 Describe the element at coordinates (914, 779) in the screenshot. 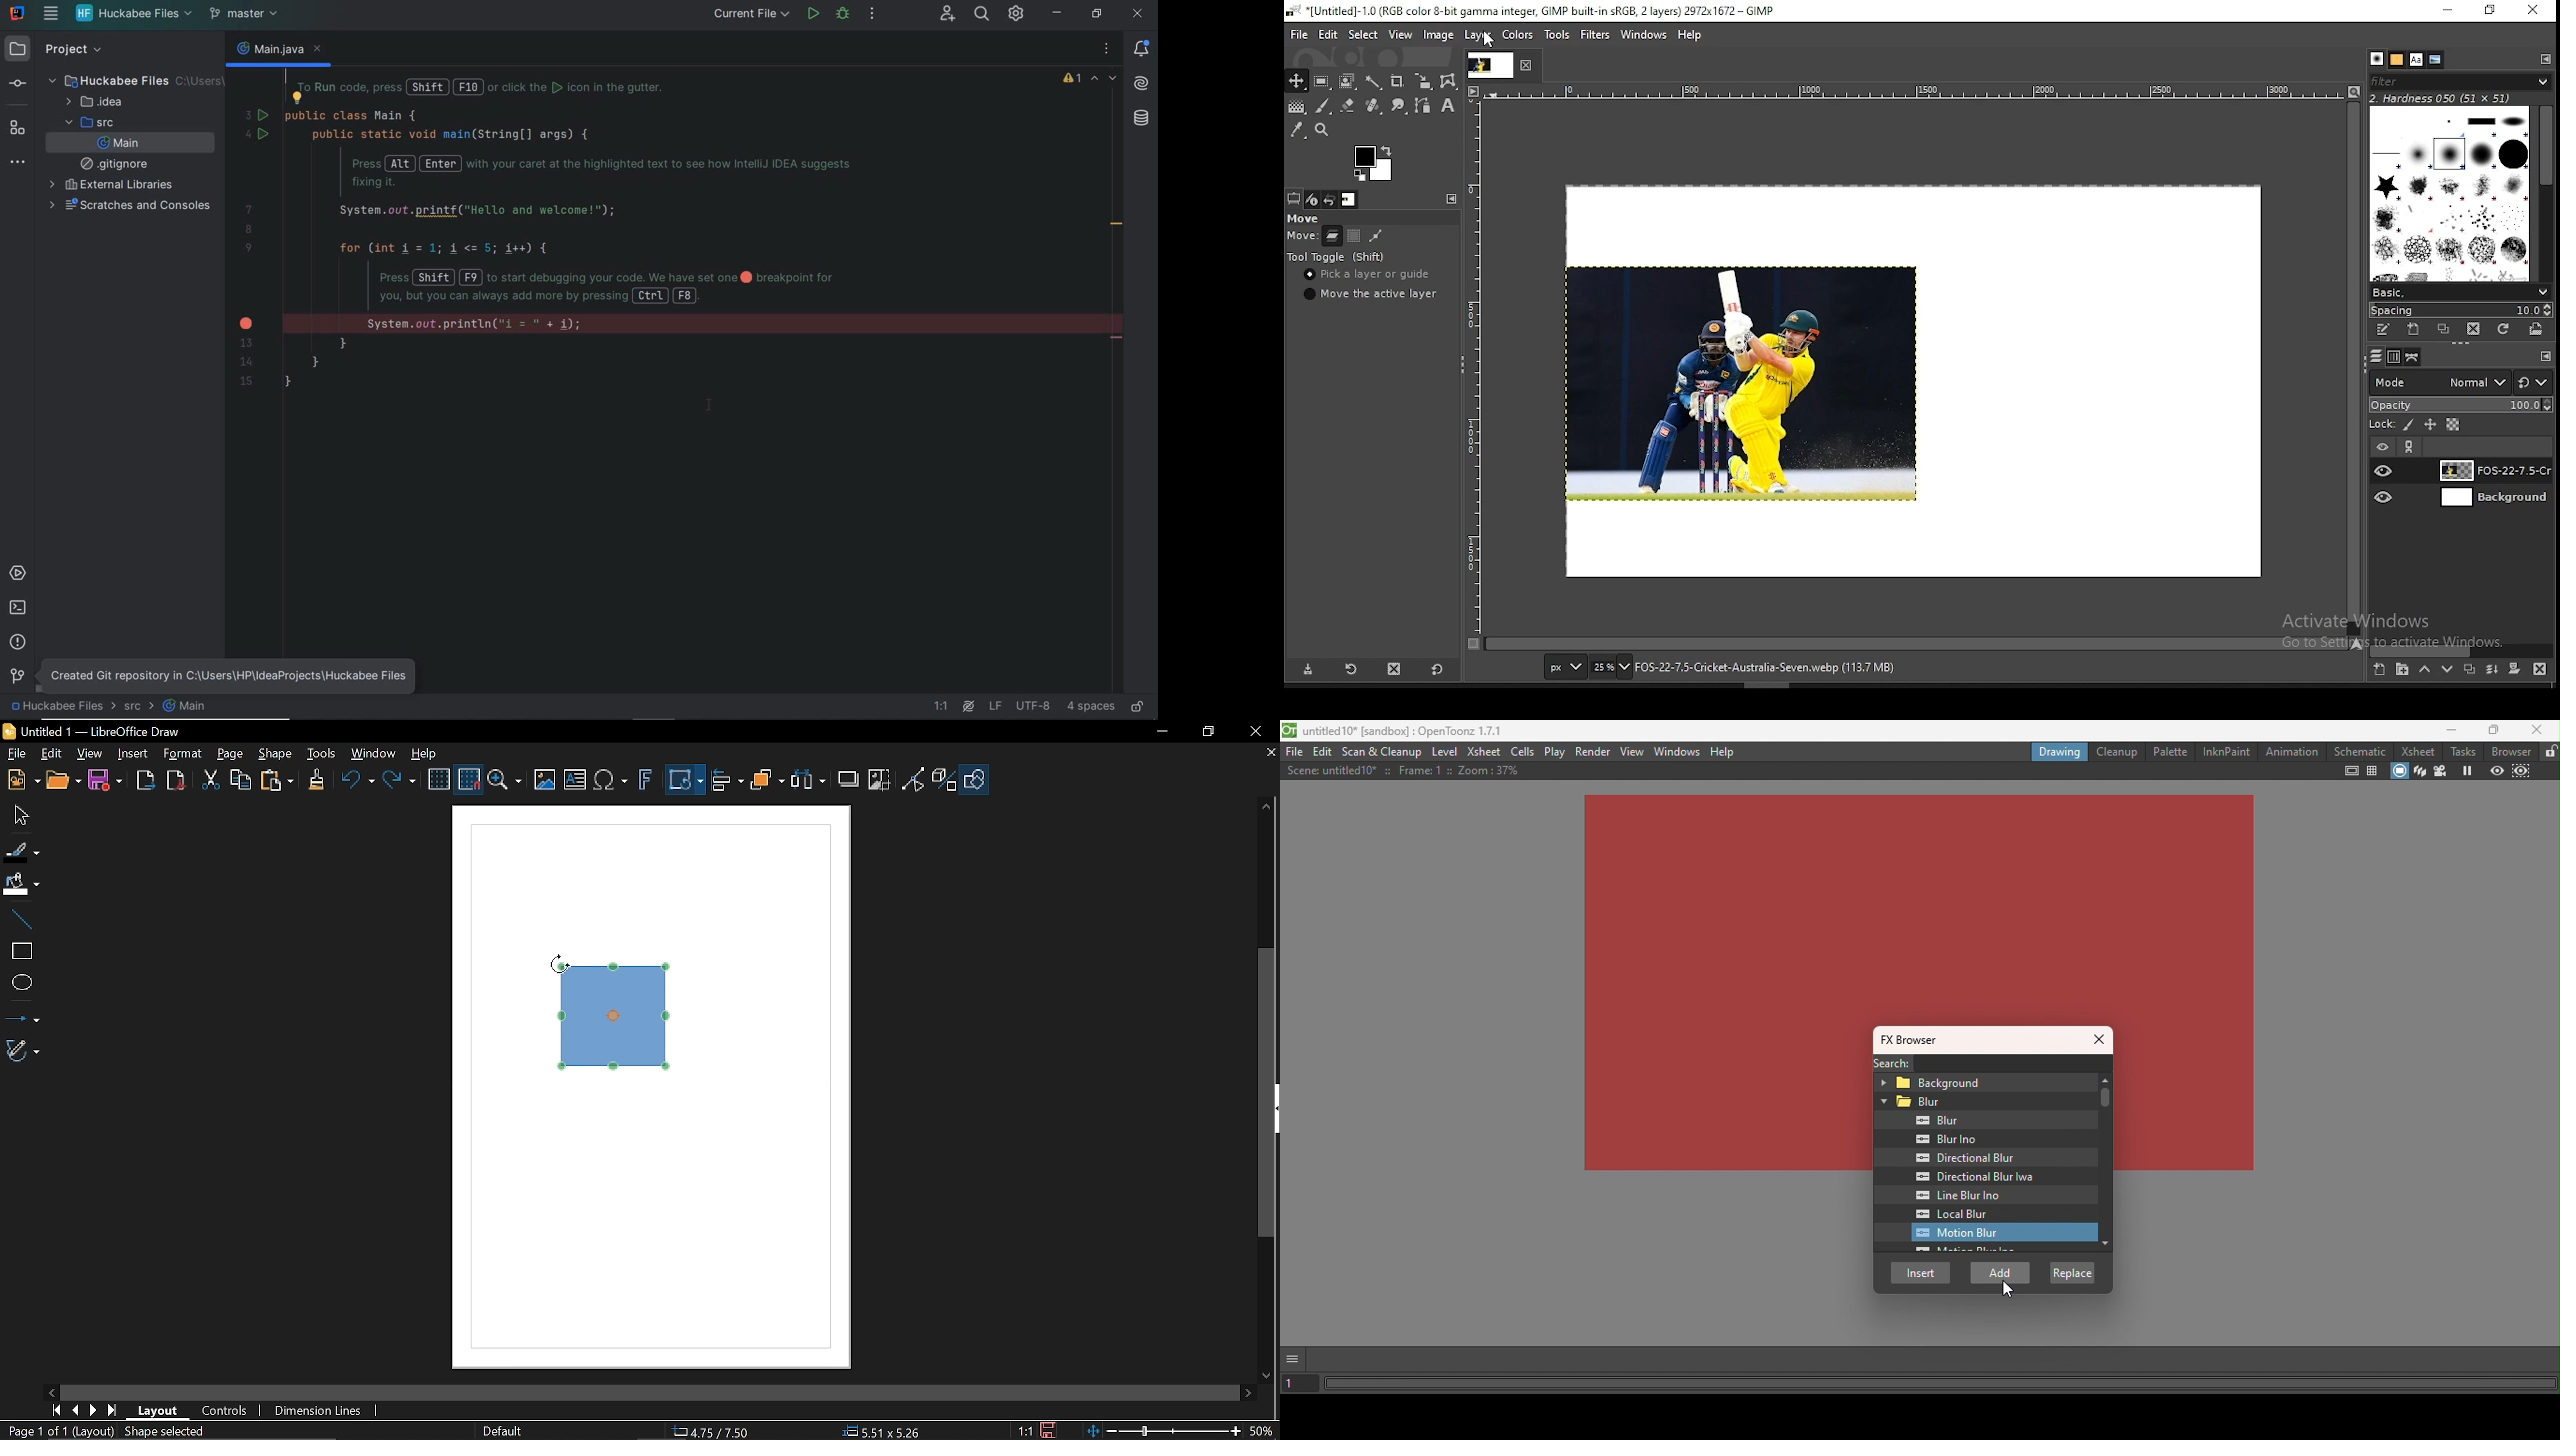

I see `Toggle ` at that location.